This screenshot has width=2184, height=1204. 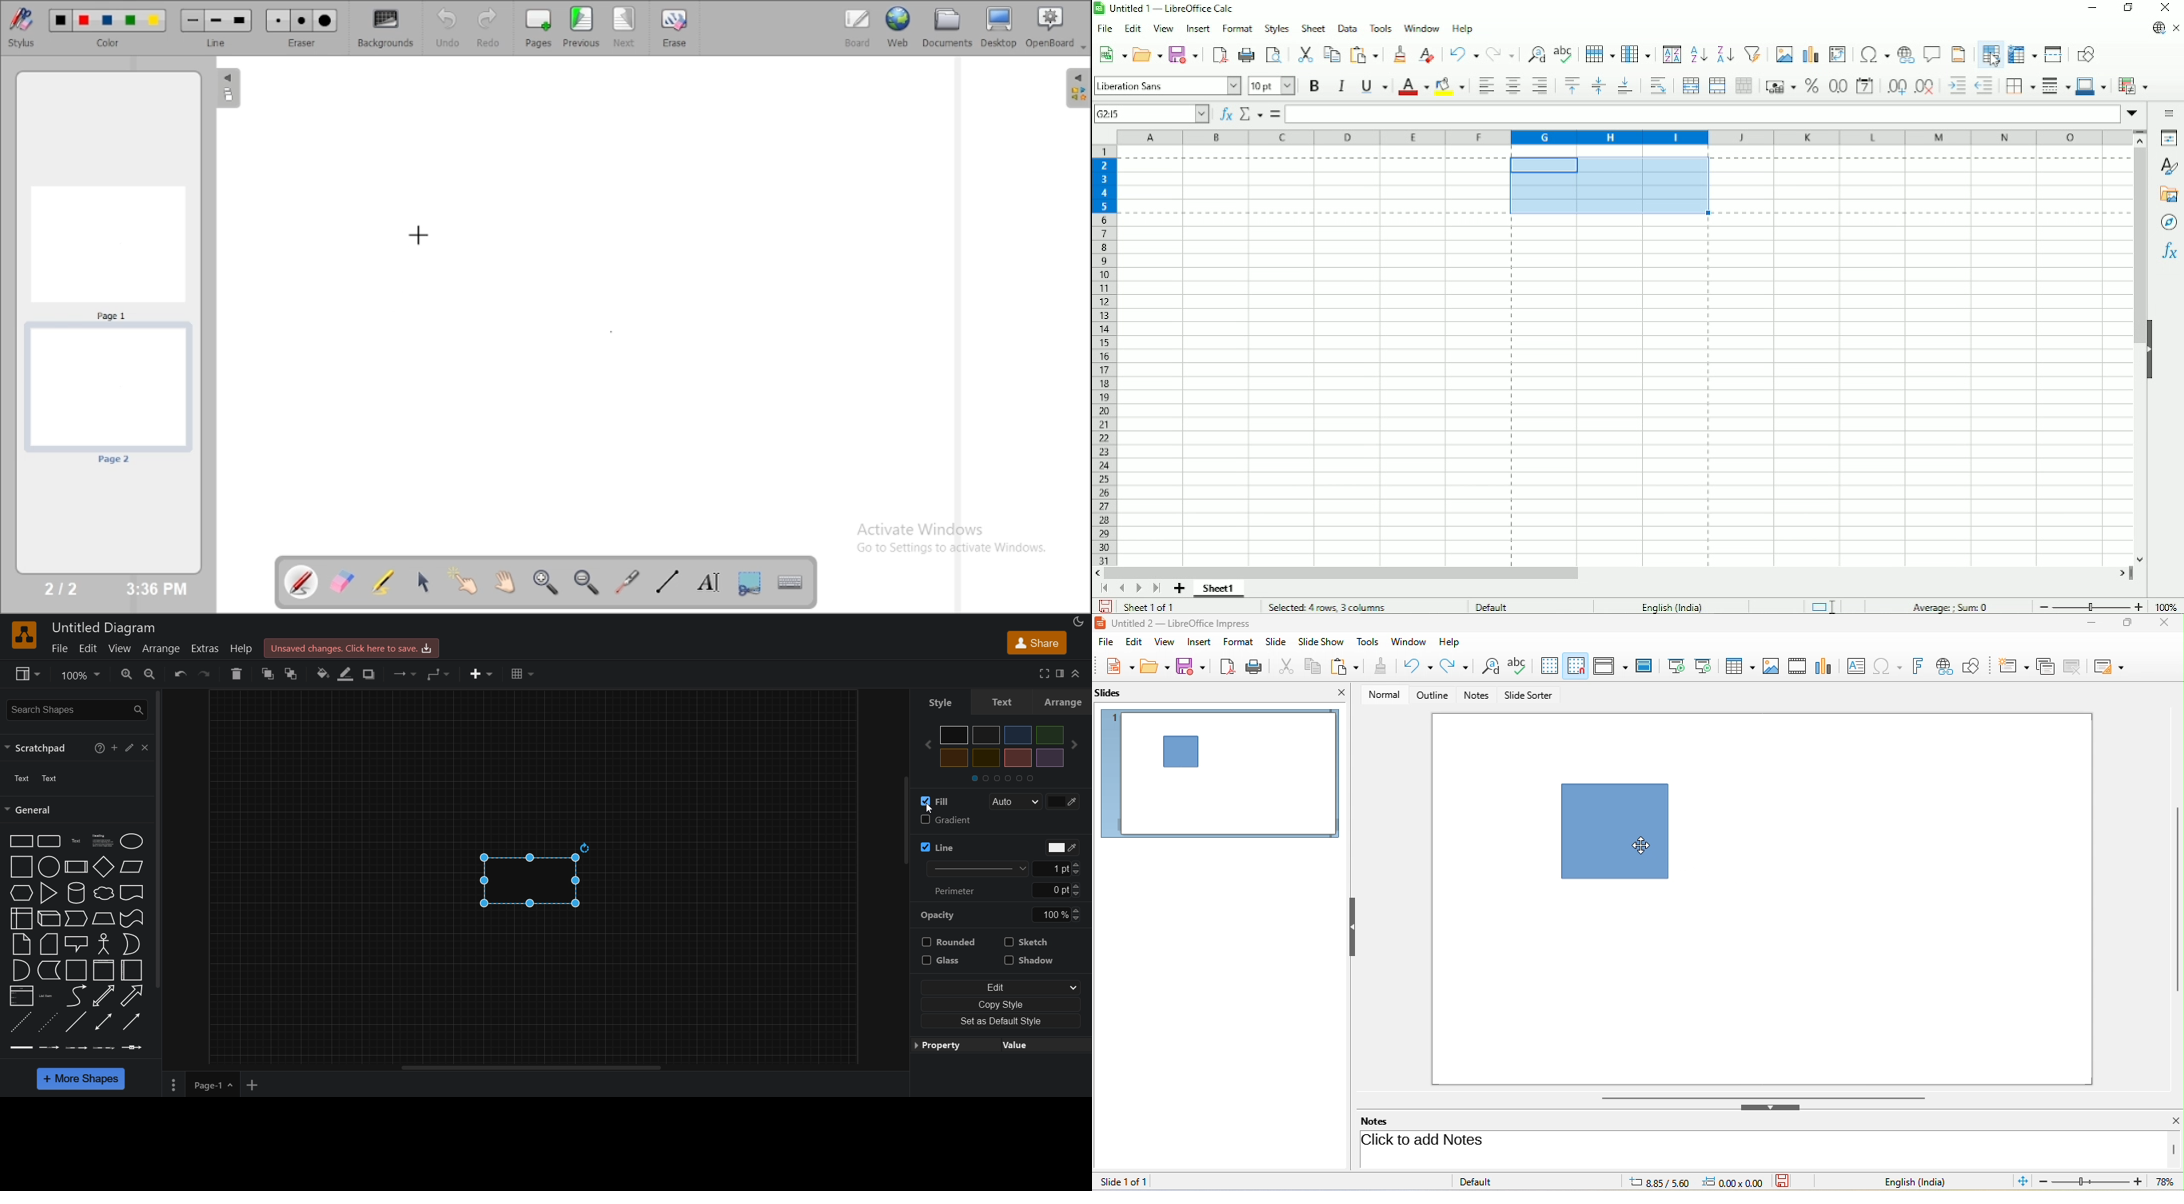 I want to click on edit, so click(x=1004, y=987).